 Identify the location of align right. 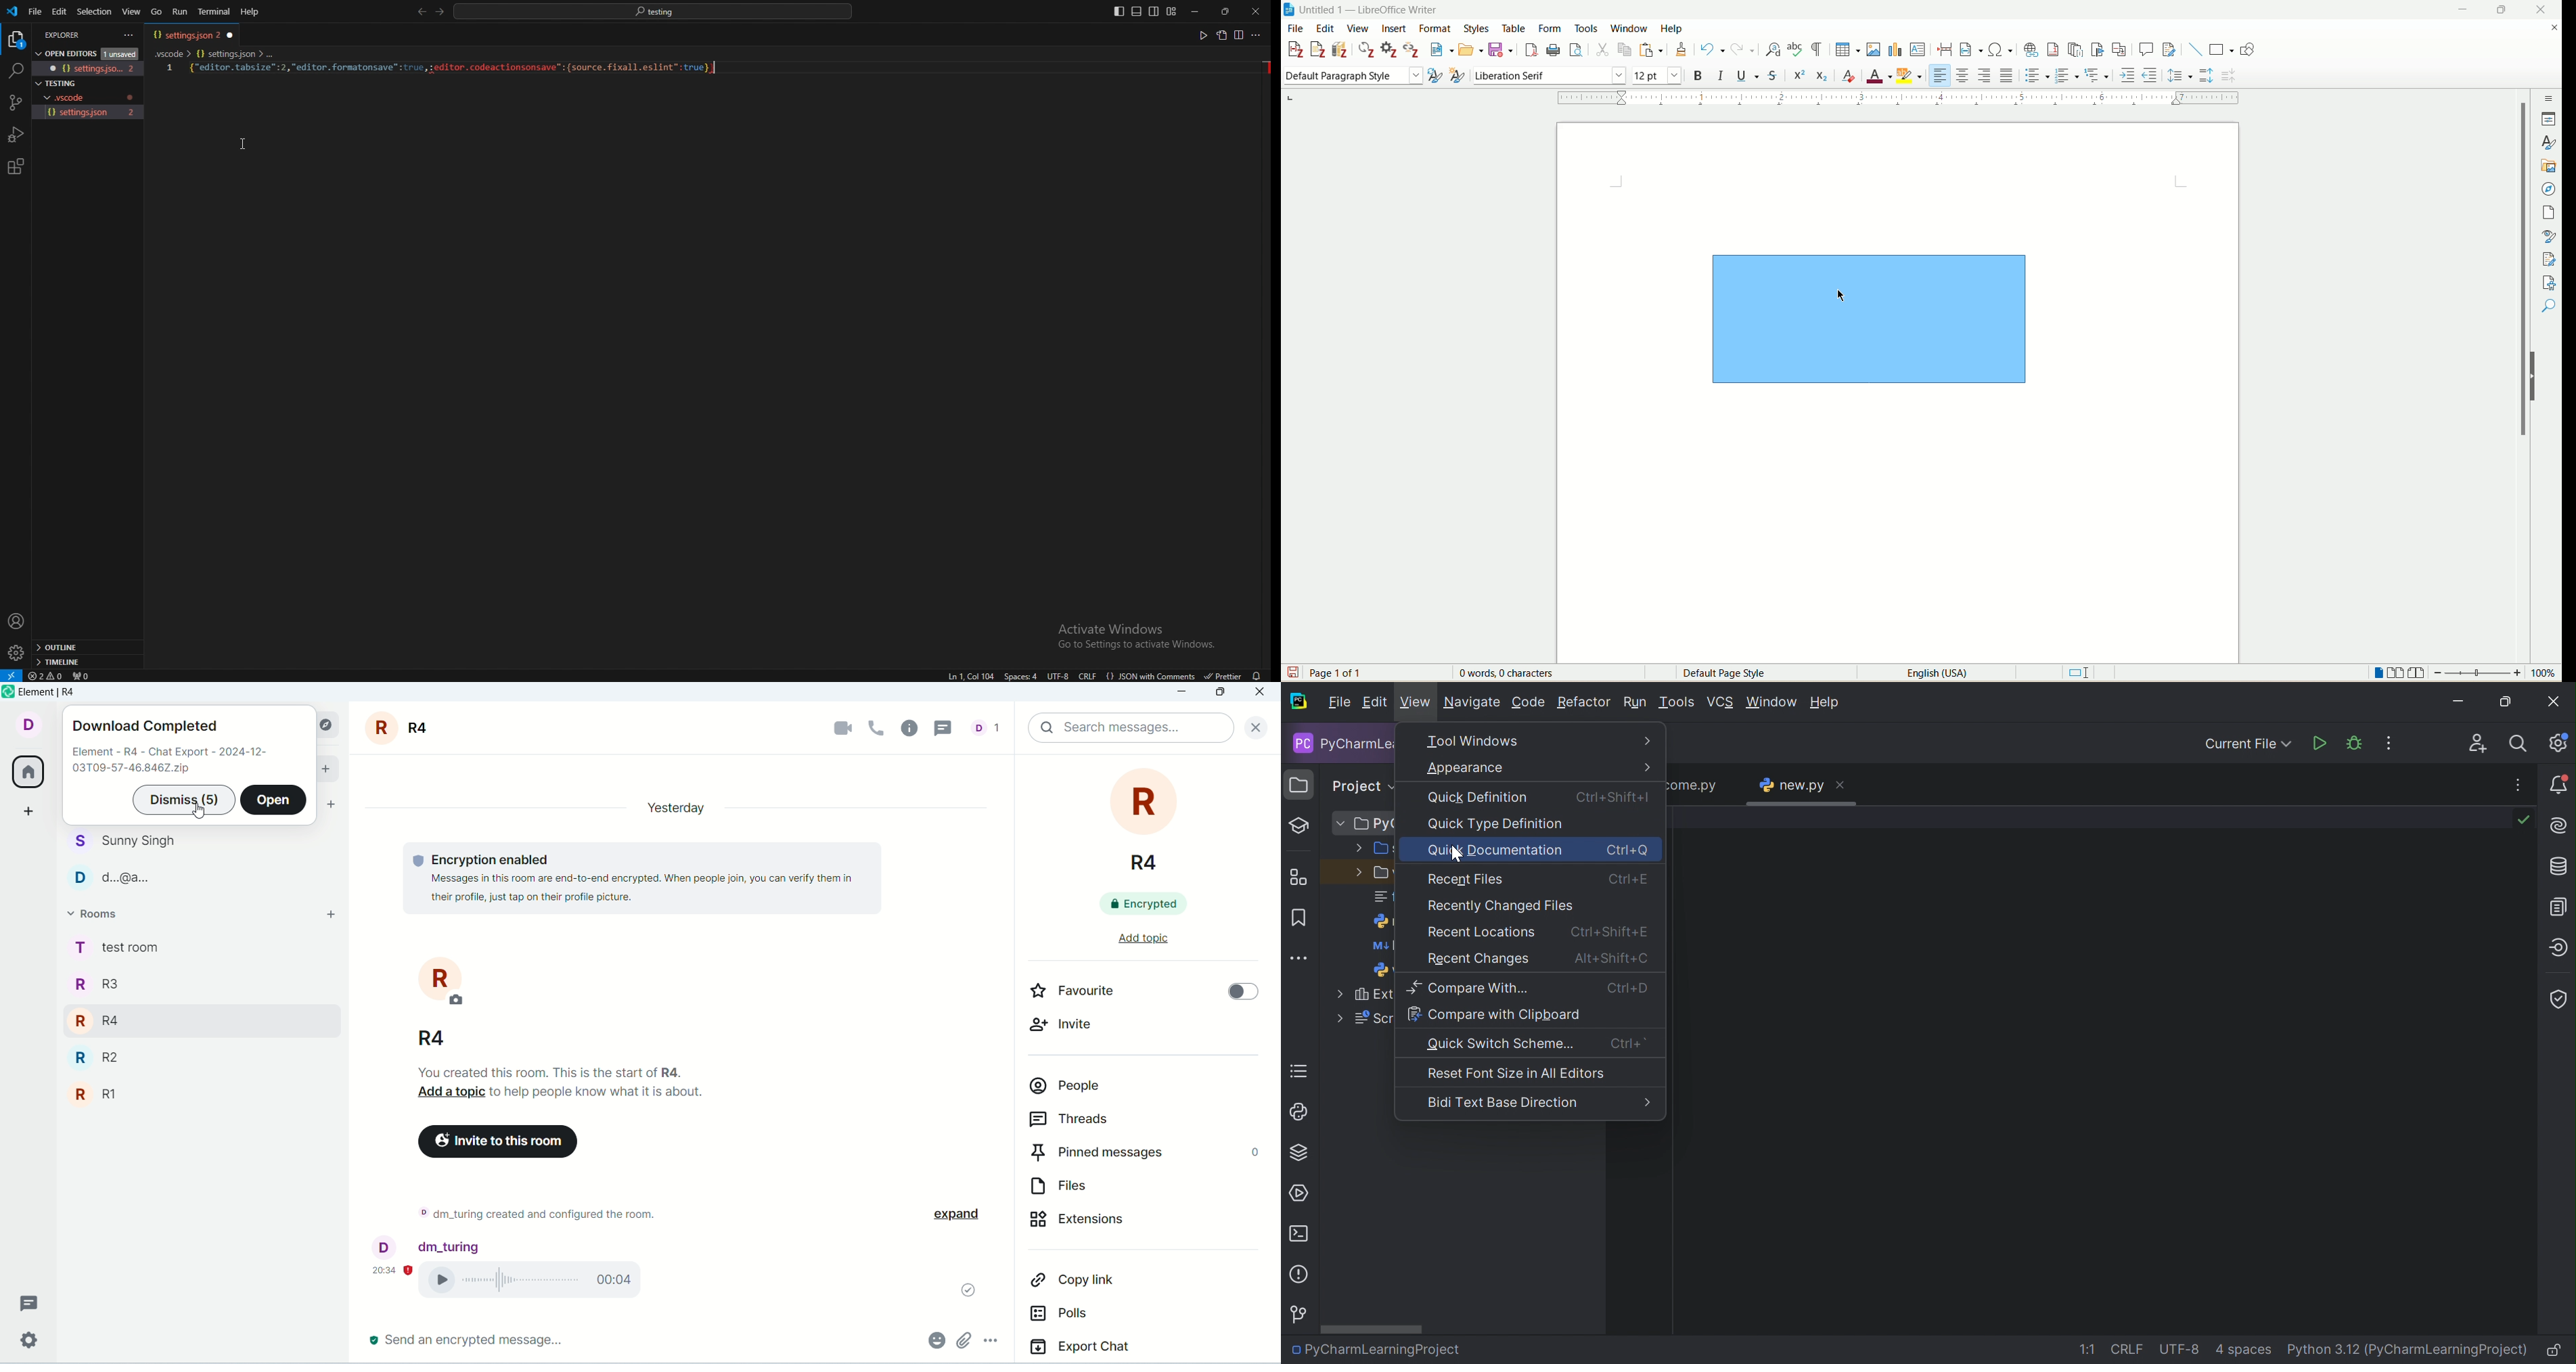
(1985, 76).